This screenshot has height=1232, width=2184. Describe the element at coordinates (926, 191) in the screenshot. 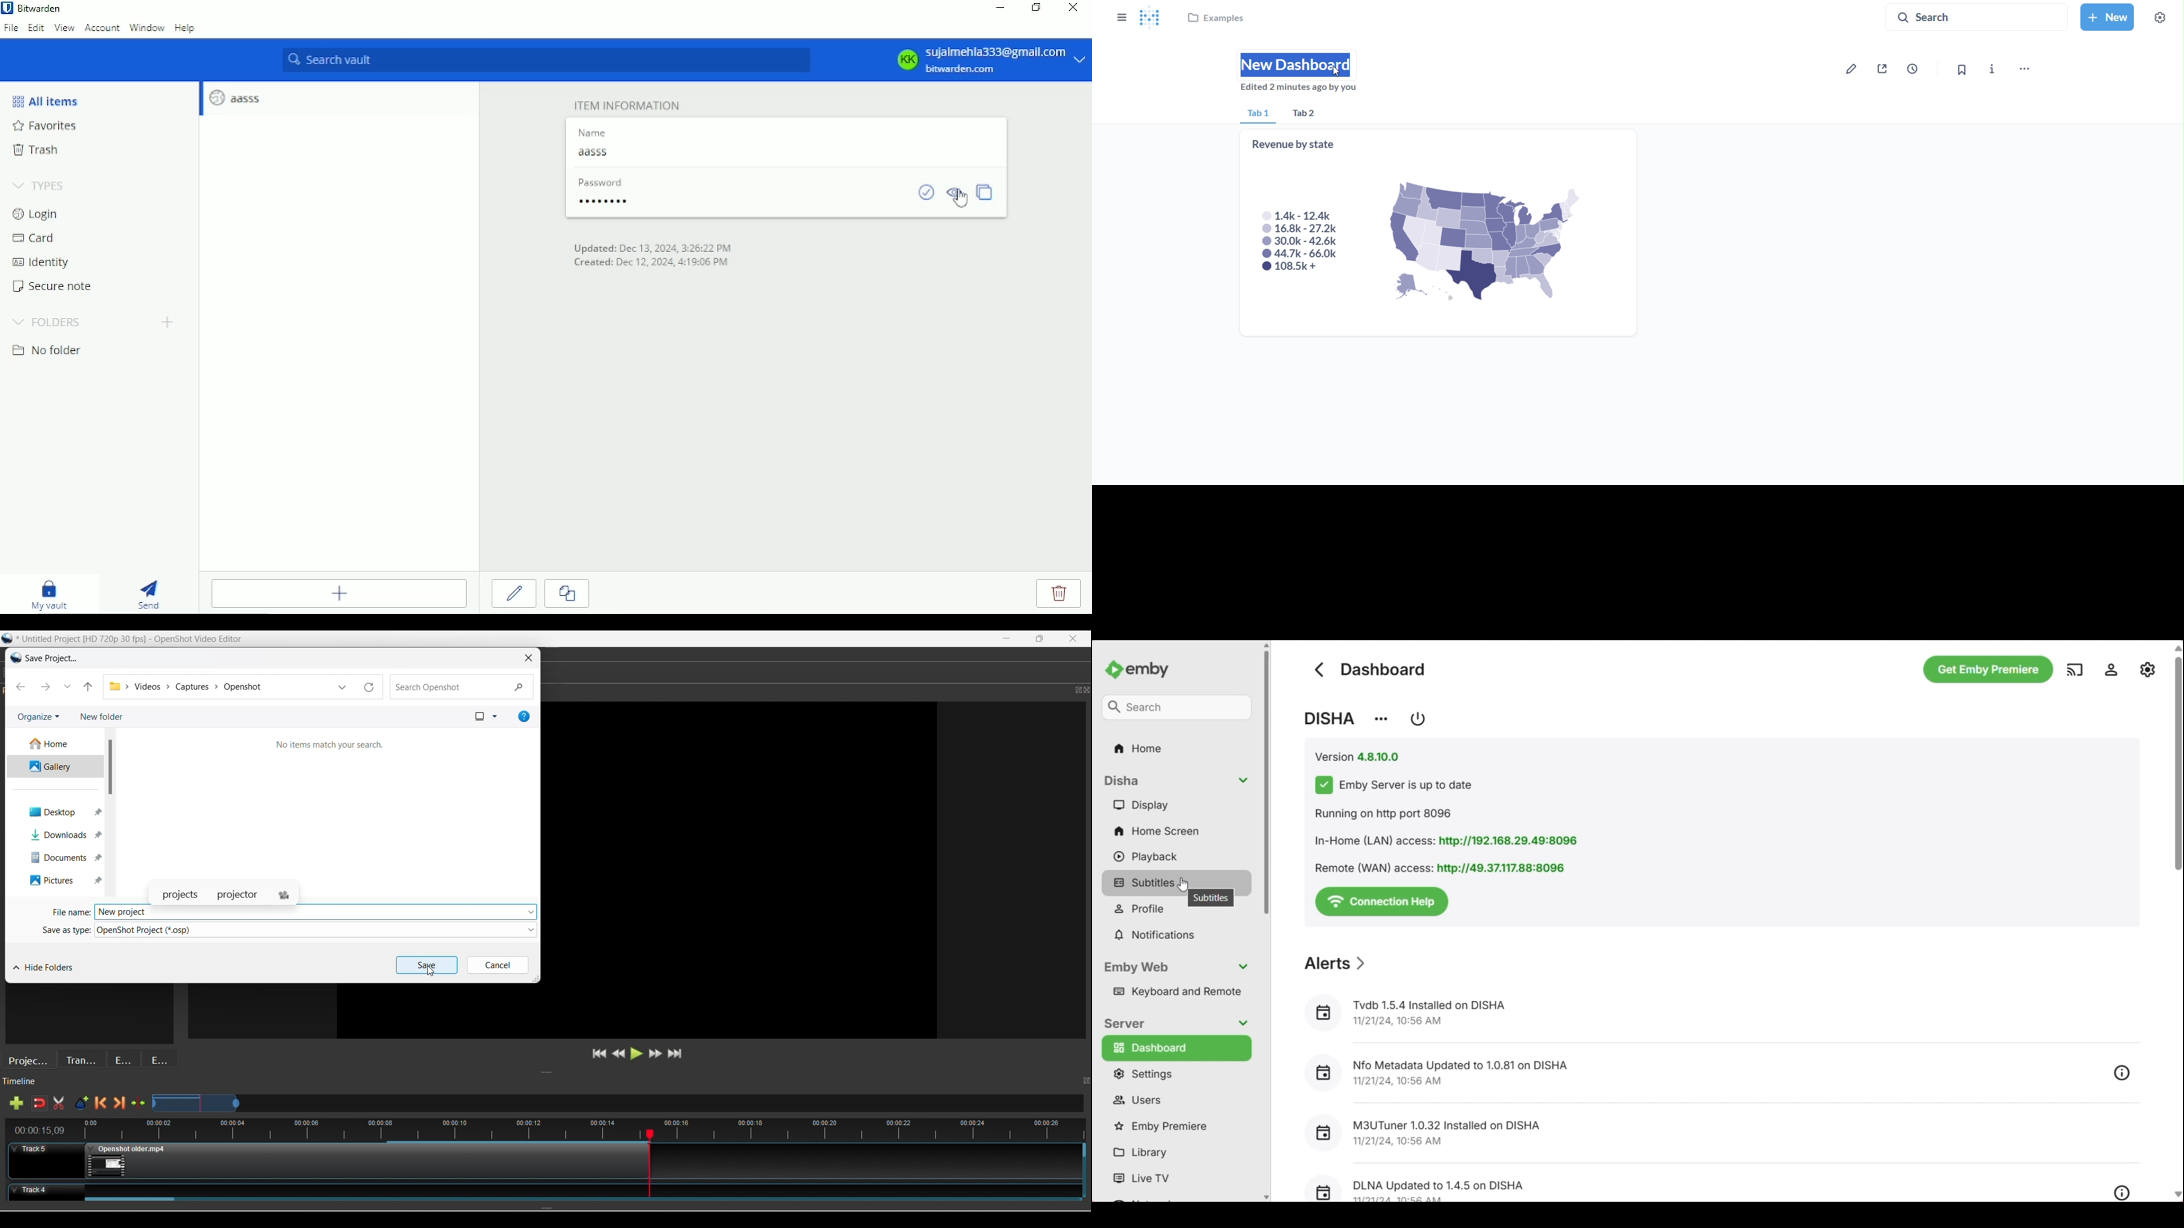

I see `Check if password has been exposed` at that location.